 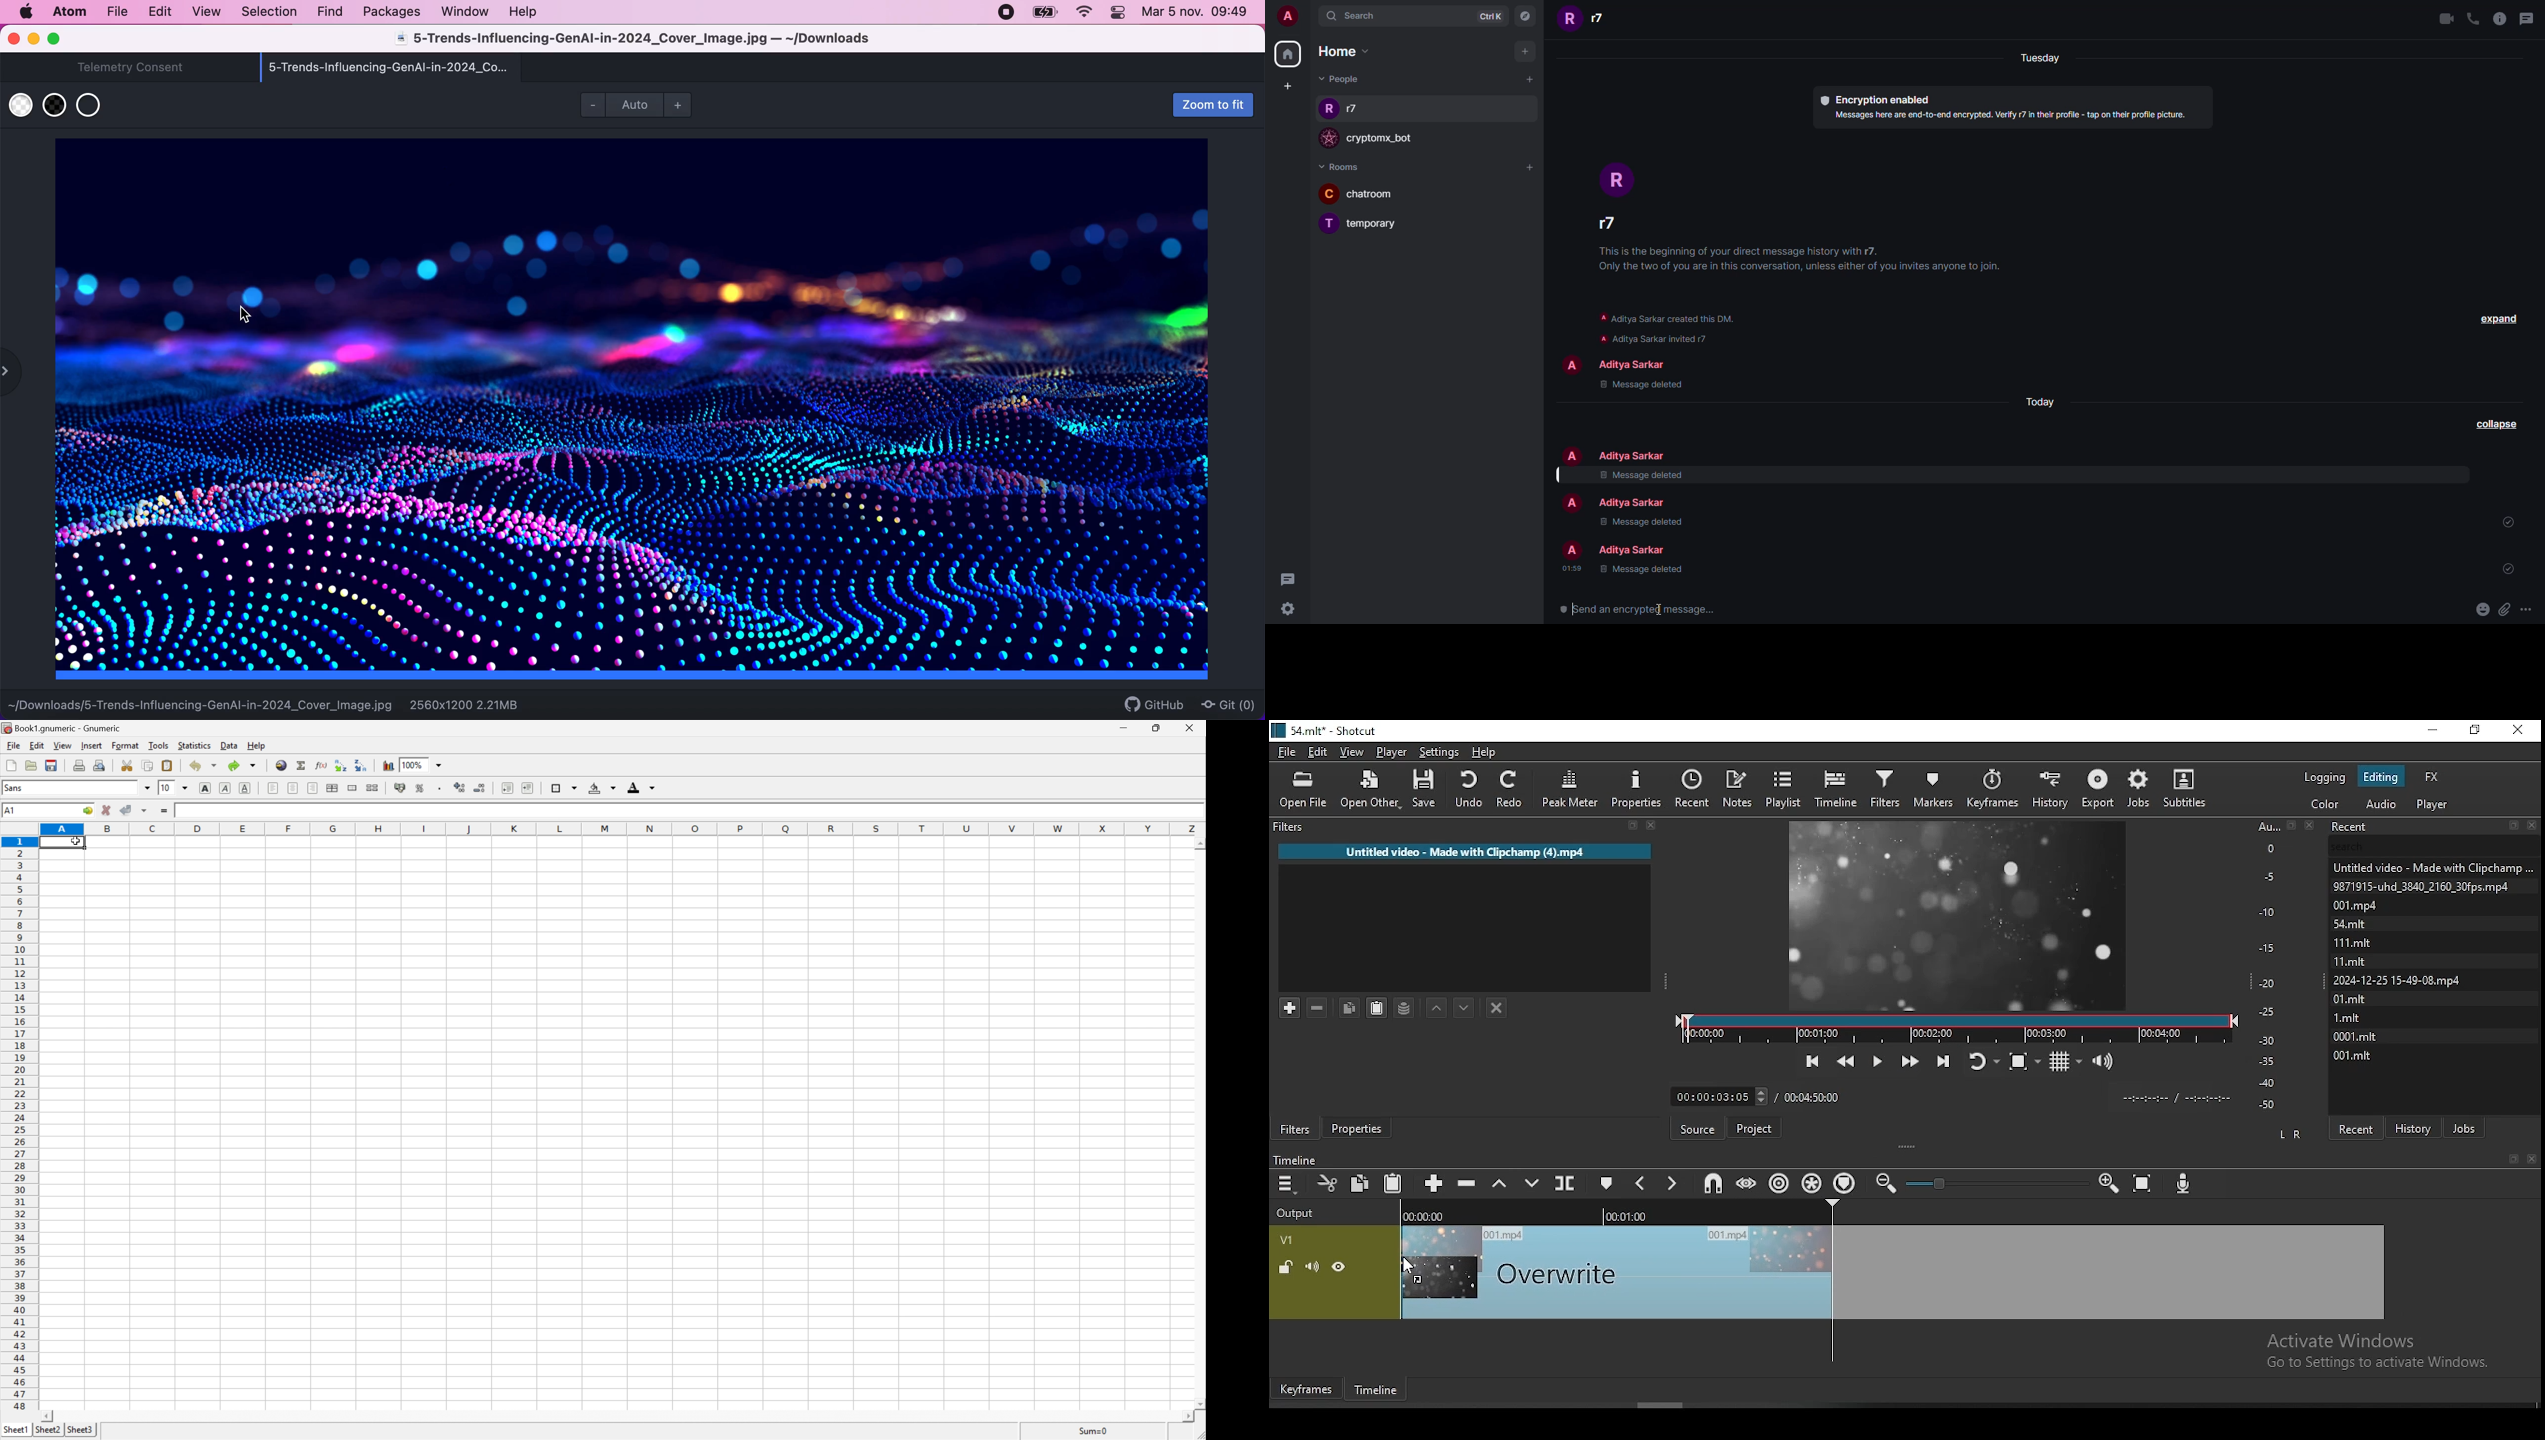 I want to click on player, so click(x=2432, y=804).